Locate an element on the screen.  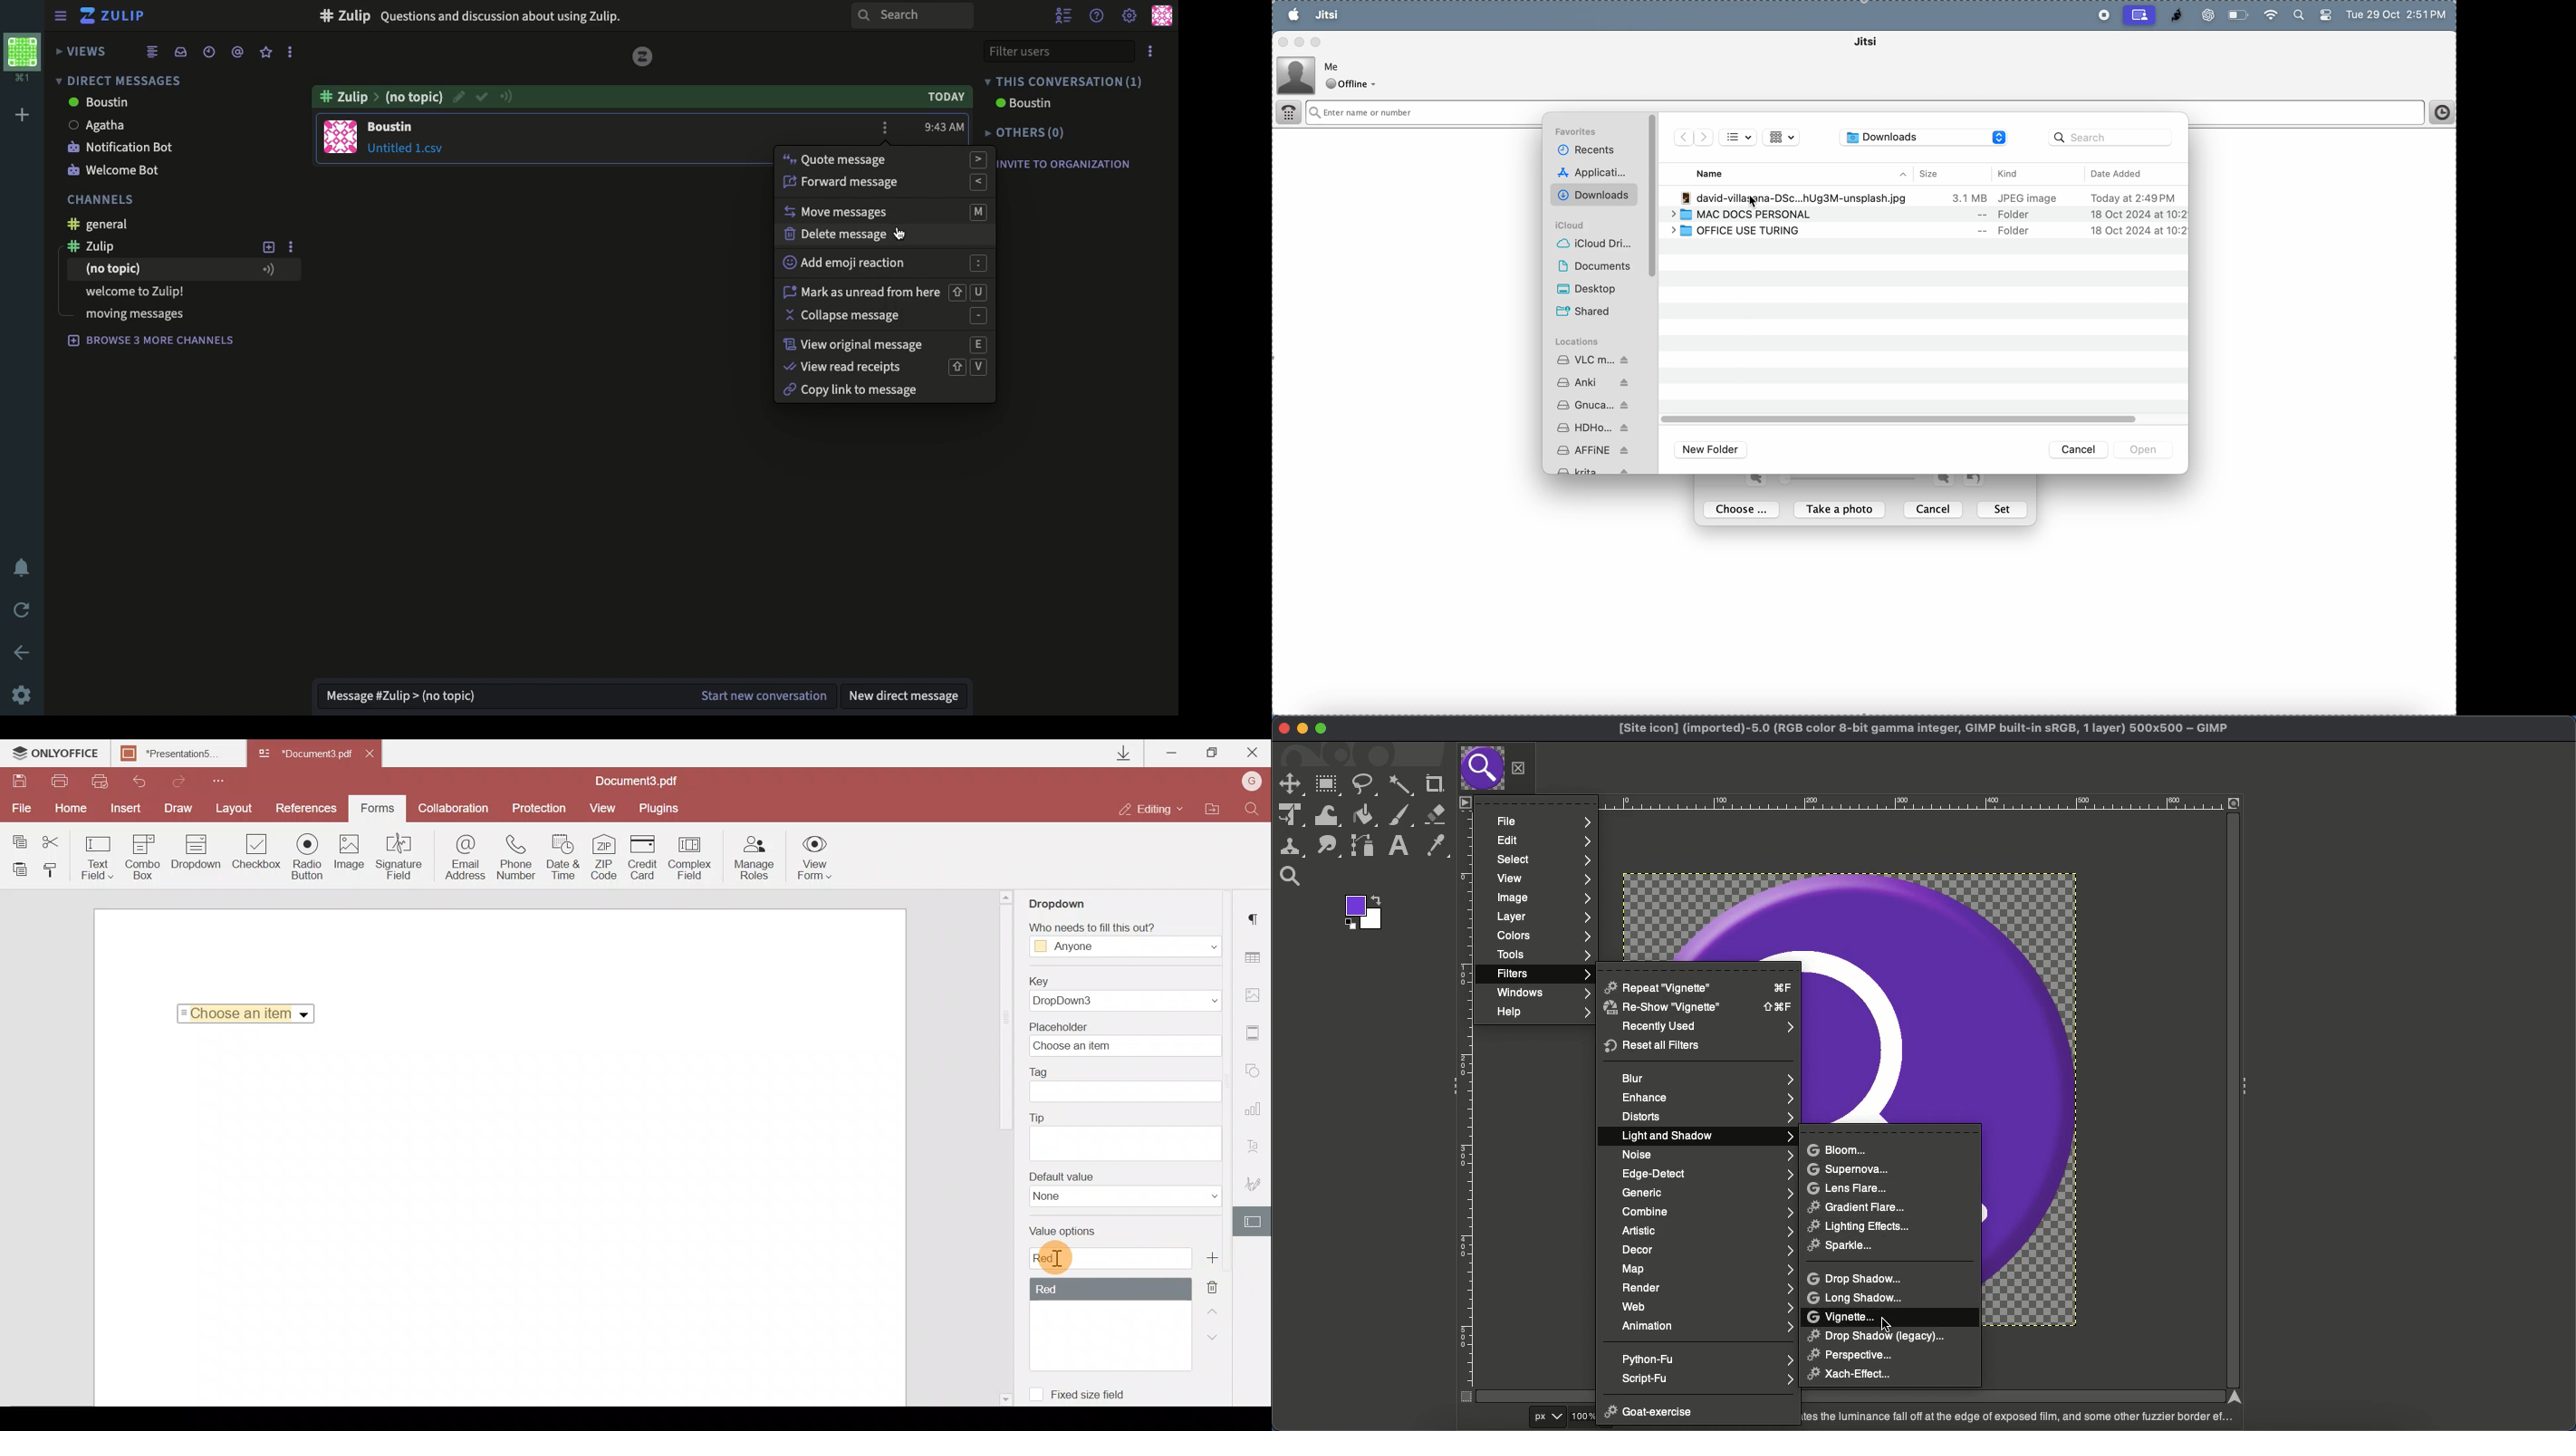
Document name is located at coordinates (643, 780).